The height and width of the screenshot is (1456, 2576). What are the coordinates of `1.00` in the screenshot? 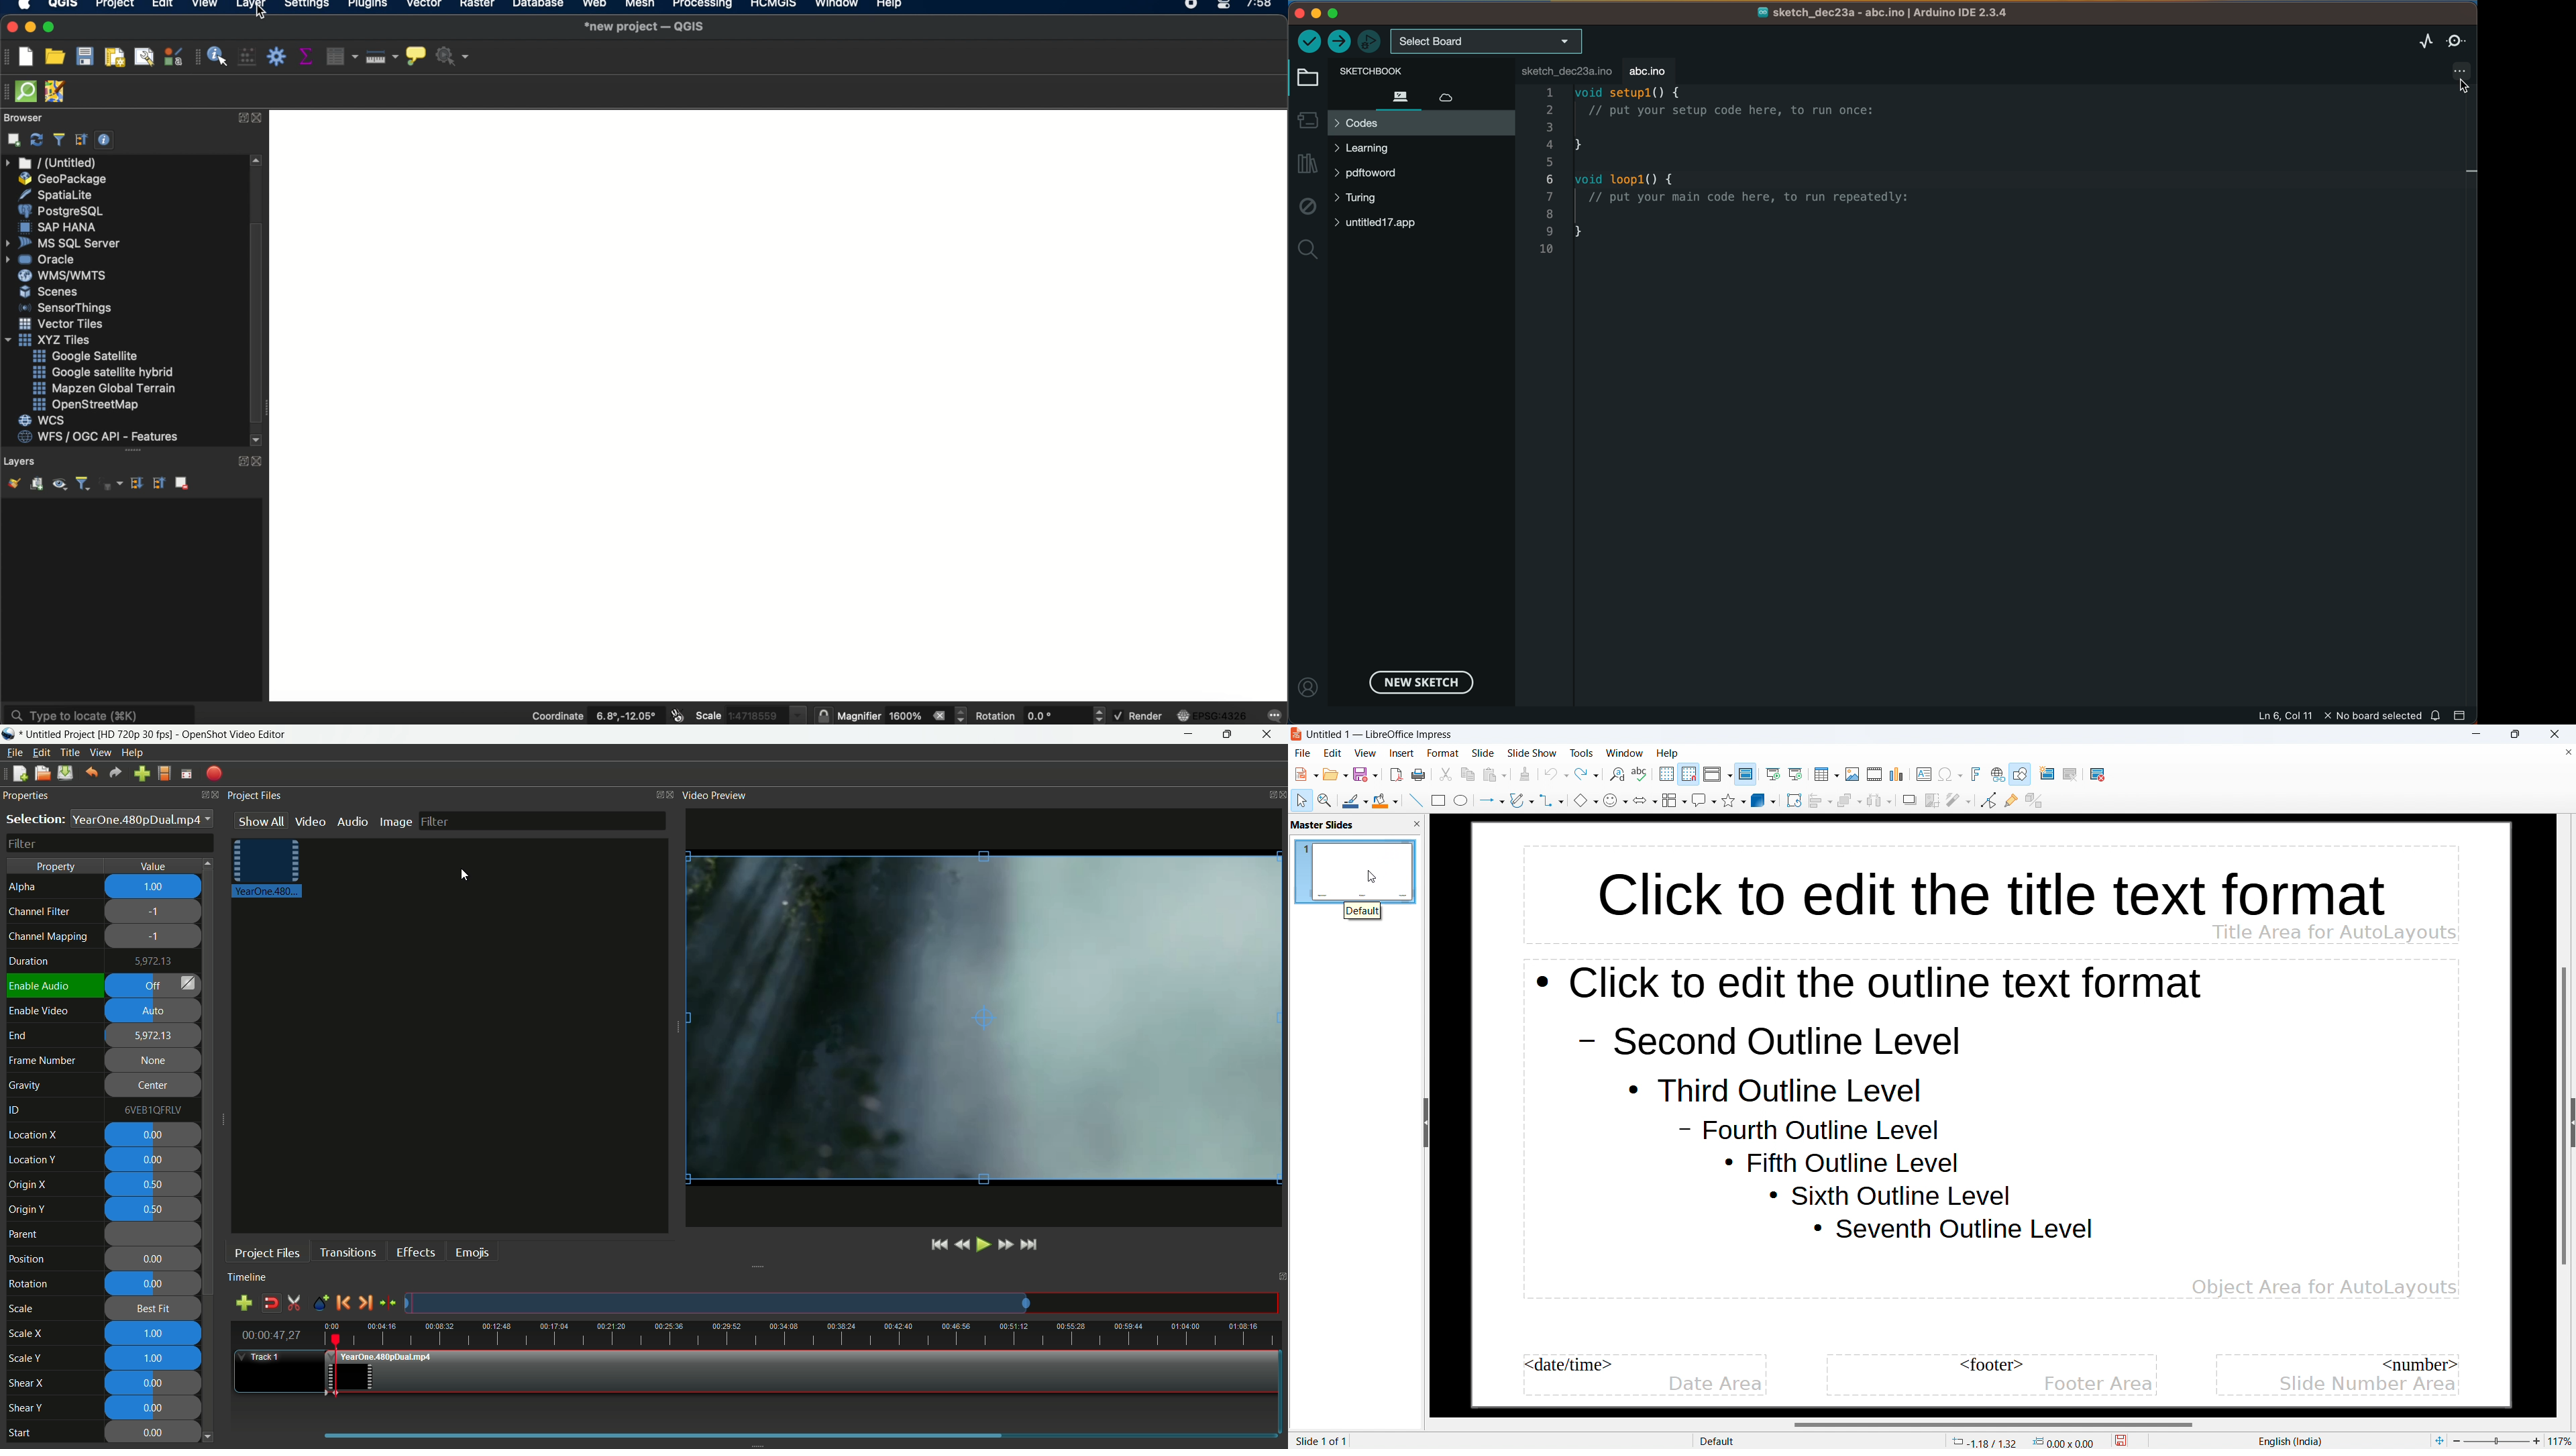 It's located at (154, 1359).